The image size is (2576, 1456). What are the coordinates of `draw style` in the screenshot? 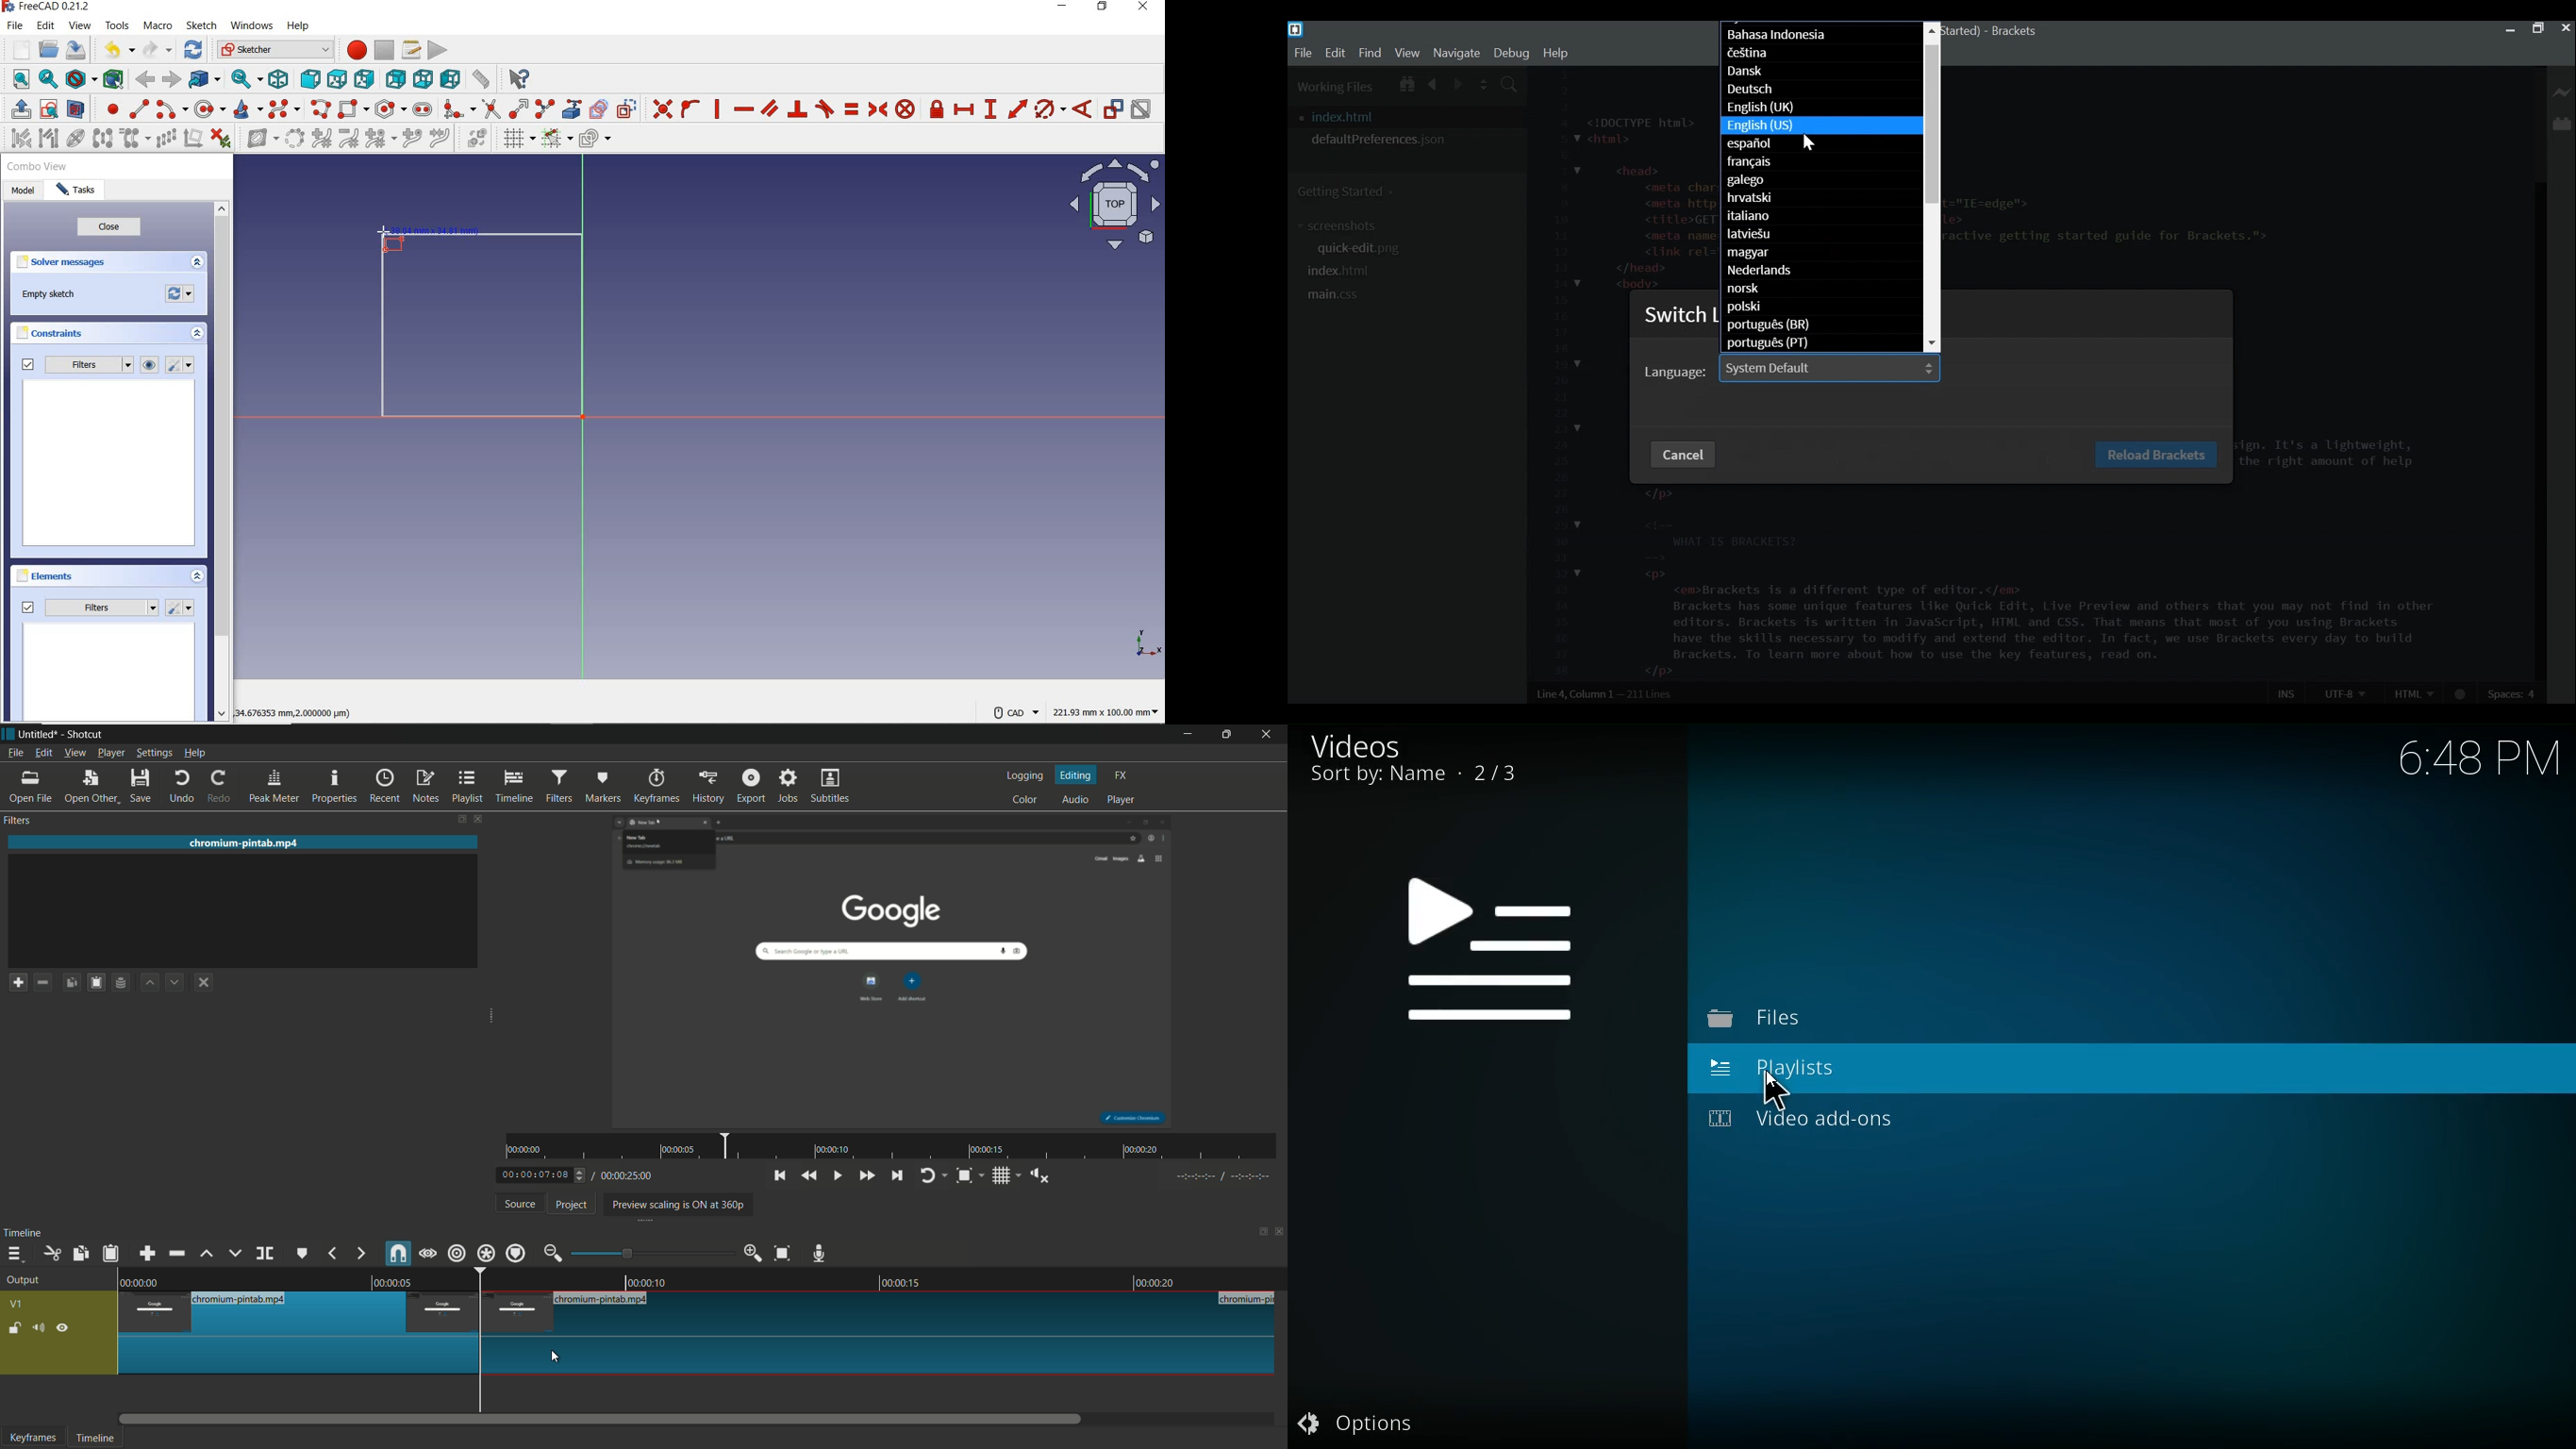 It's located at (80, 78).